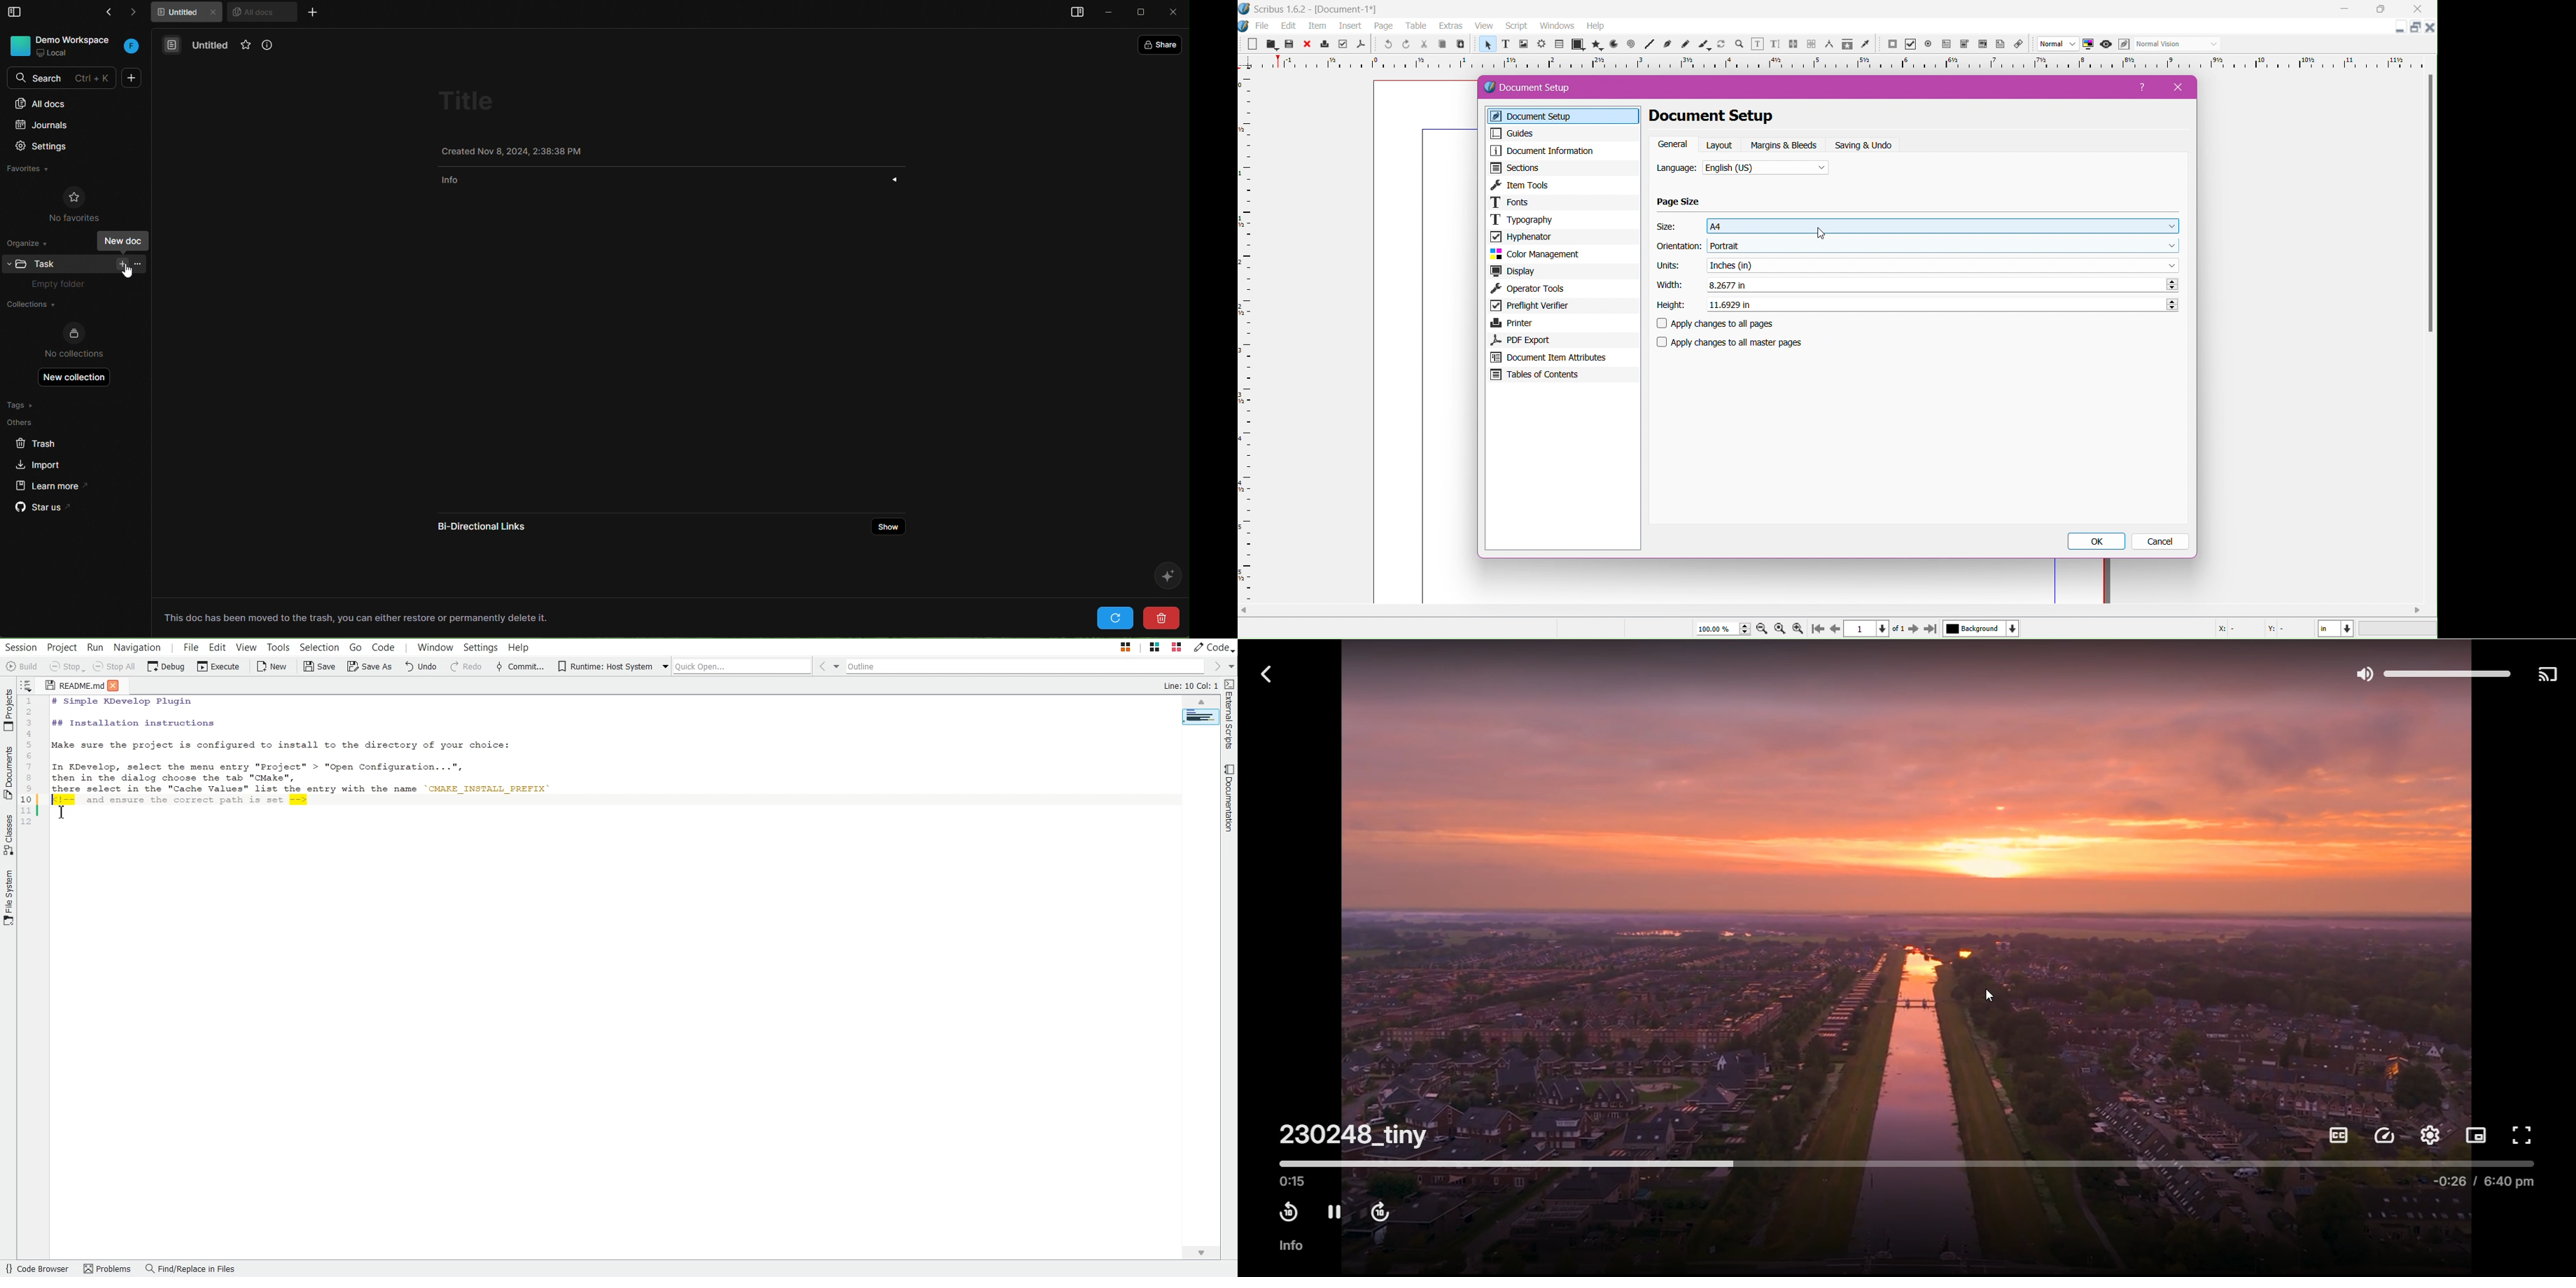  I want to click on back, so click(1269, 675).